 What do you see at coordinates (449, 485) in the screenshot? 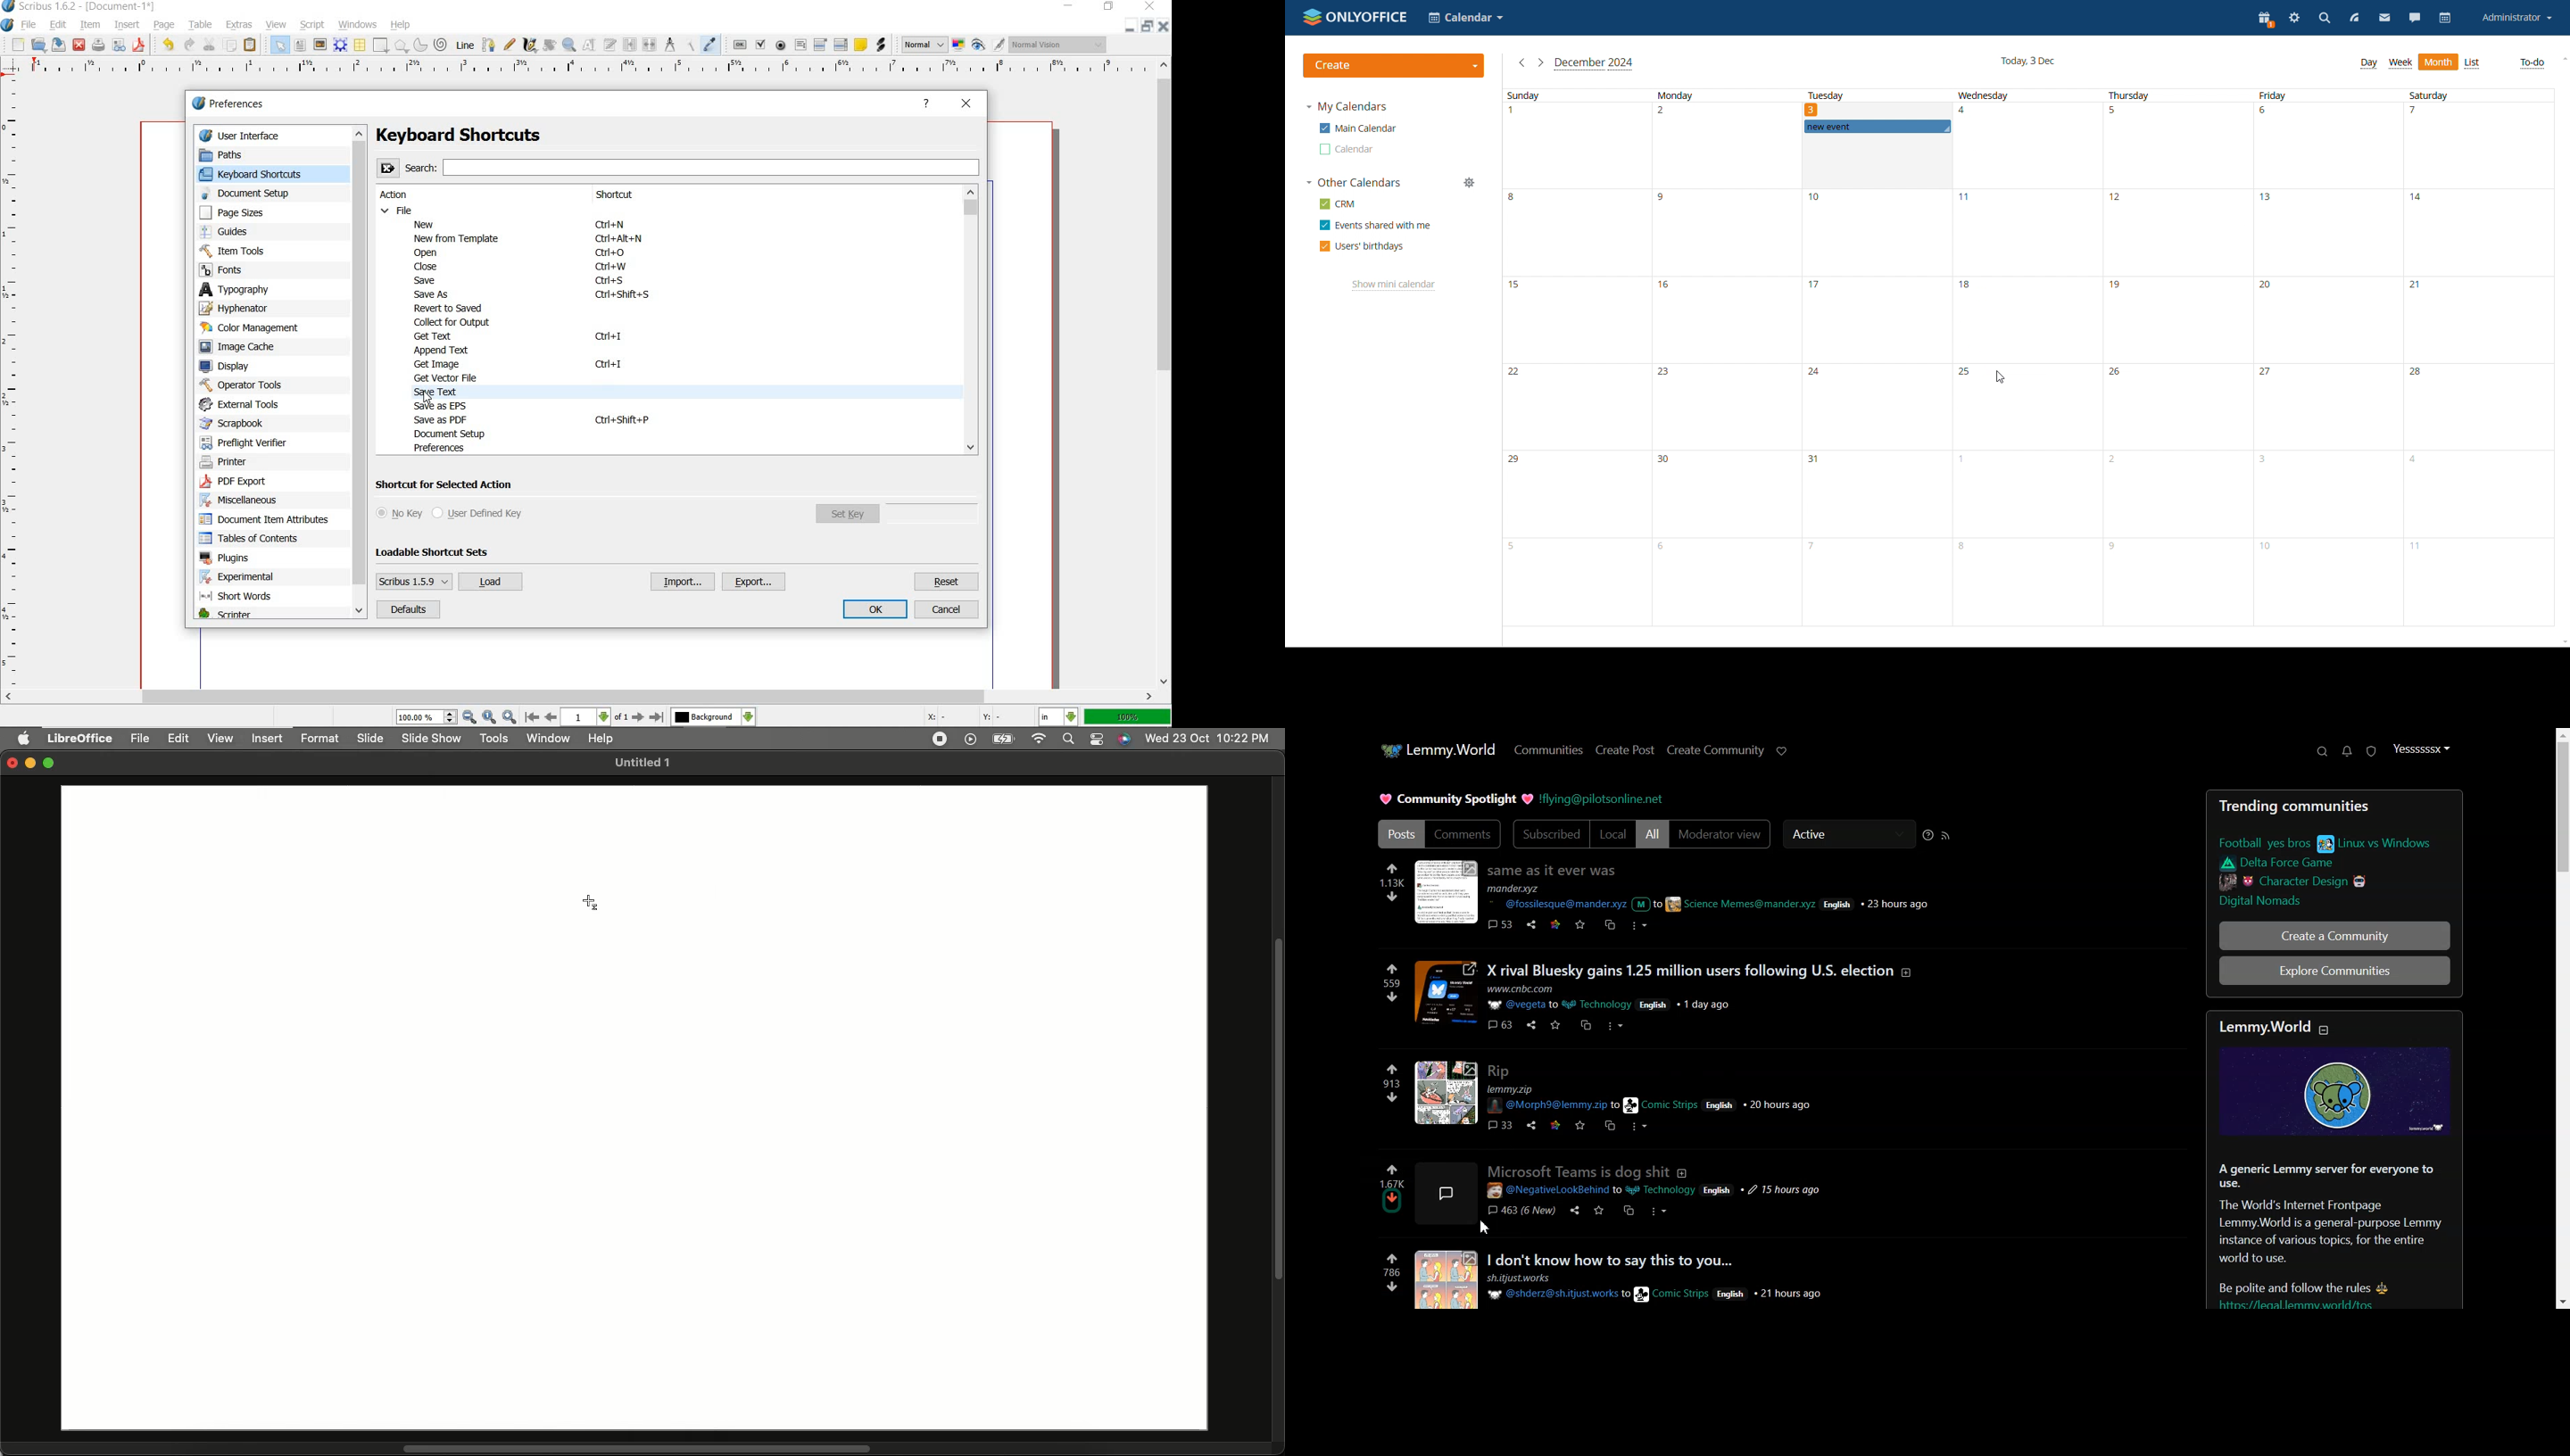
I see `shortcut for selected action` at bounding box center [449, 485].